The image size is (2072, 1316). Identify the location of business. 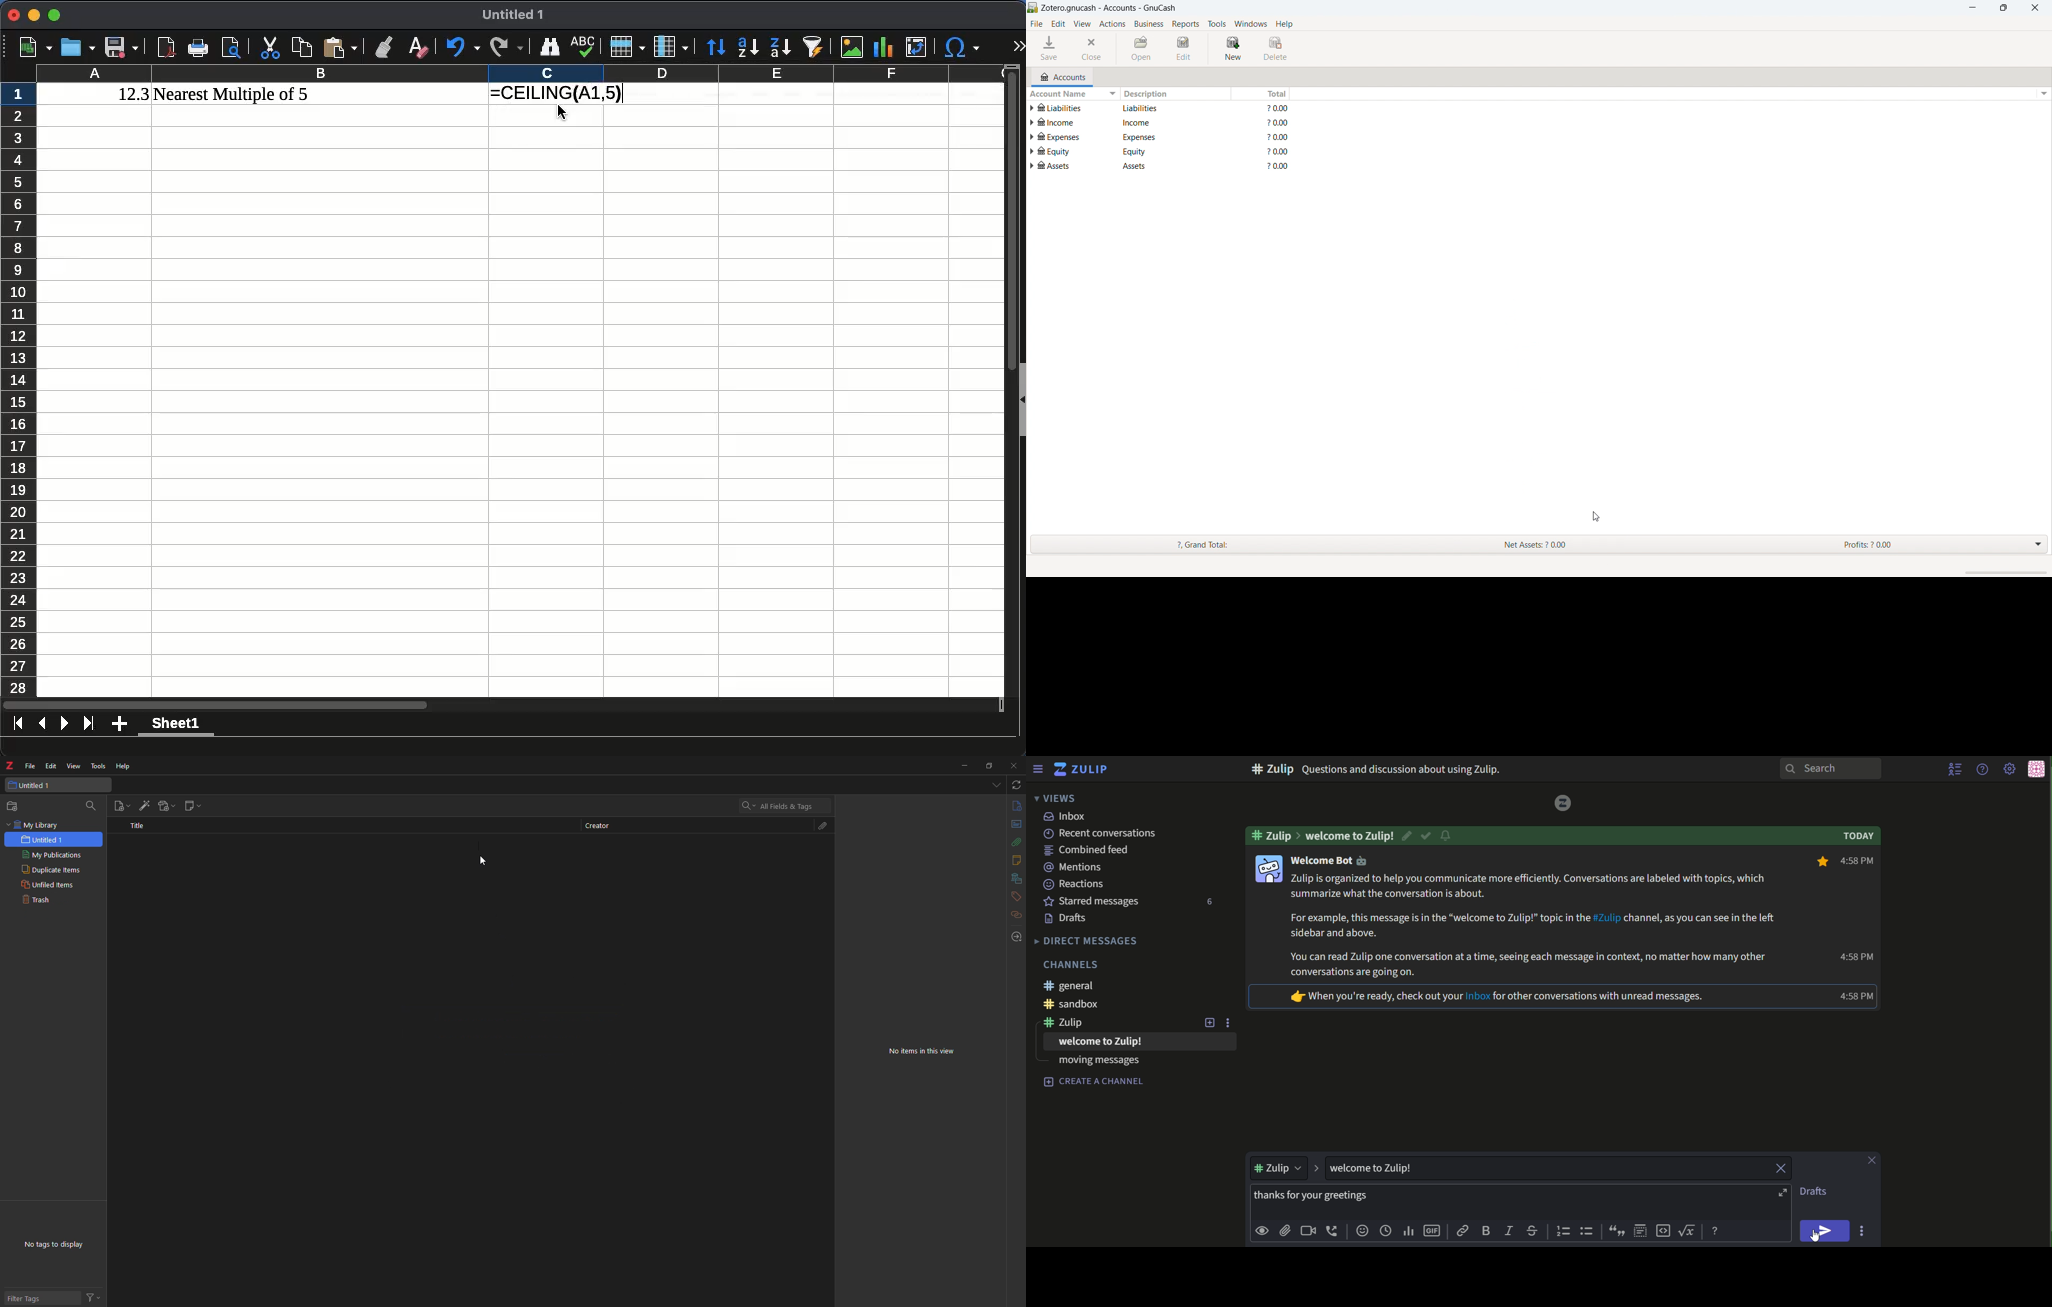
(1148, 24).